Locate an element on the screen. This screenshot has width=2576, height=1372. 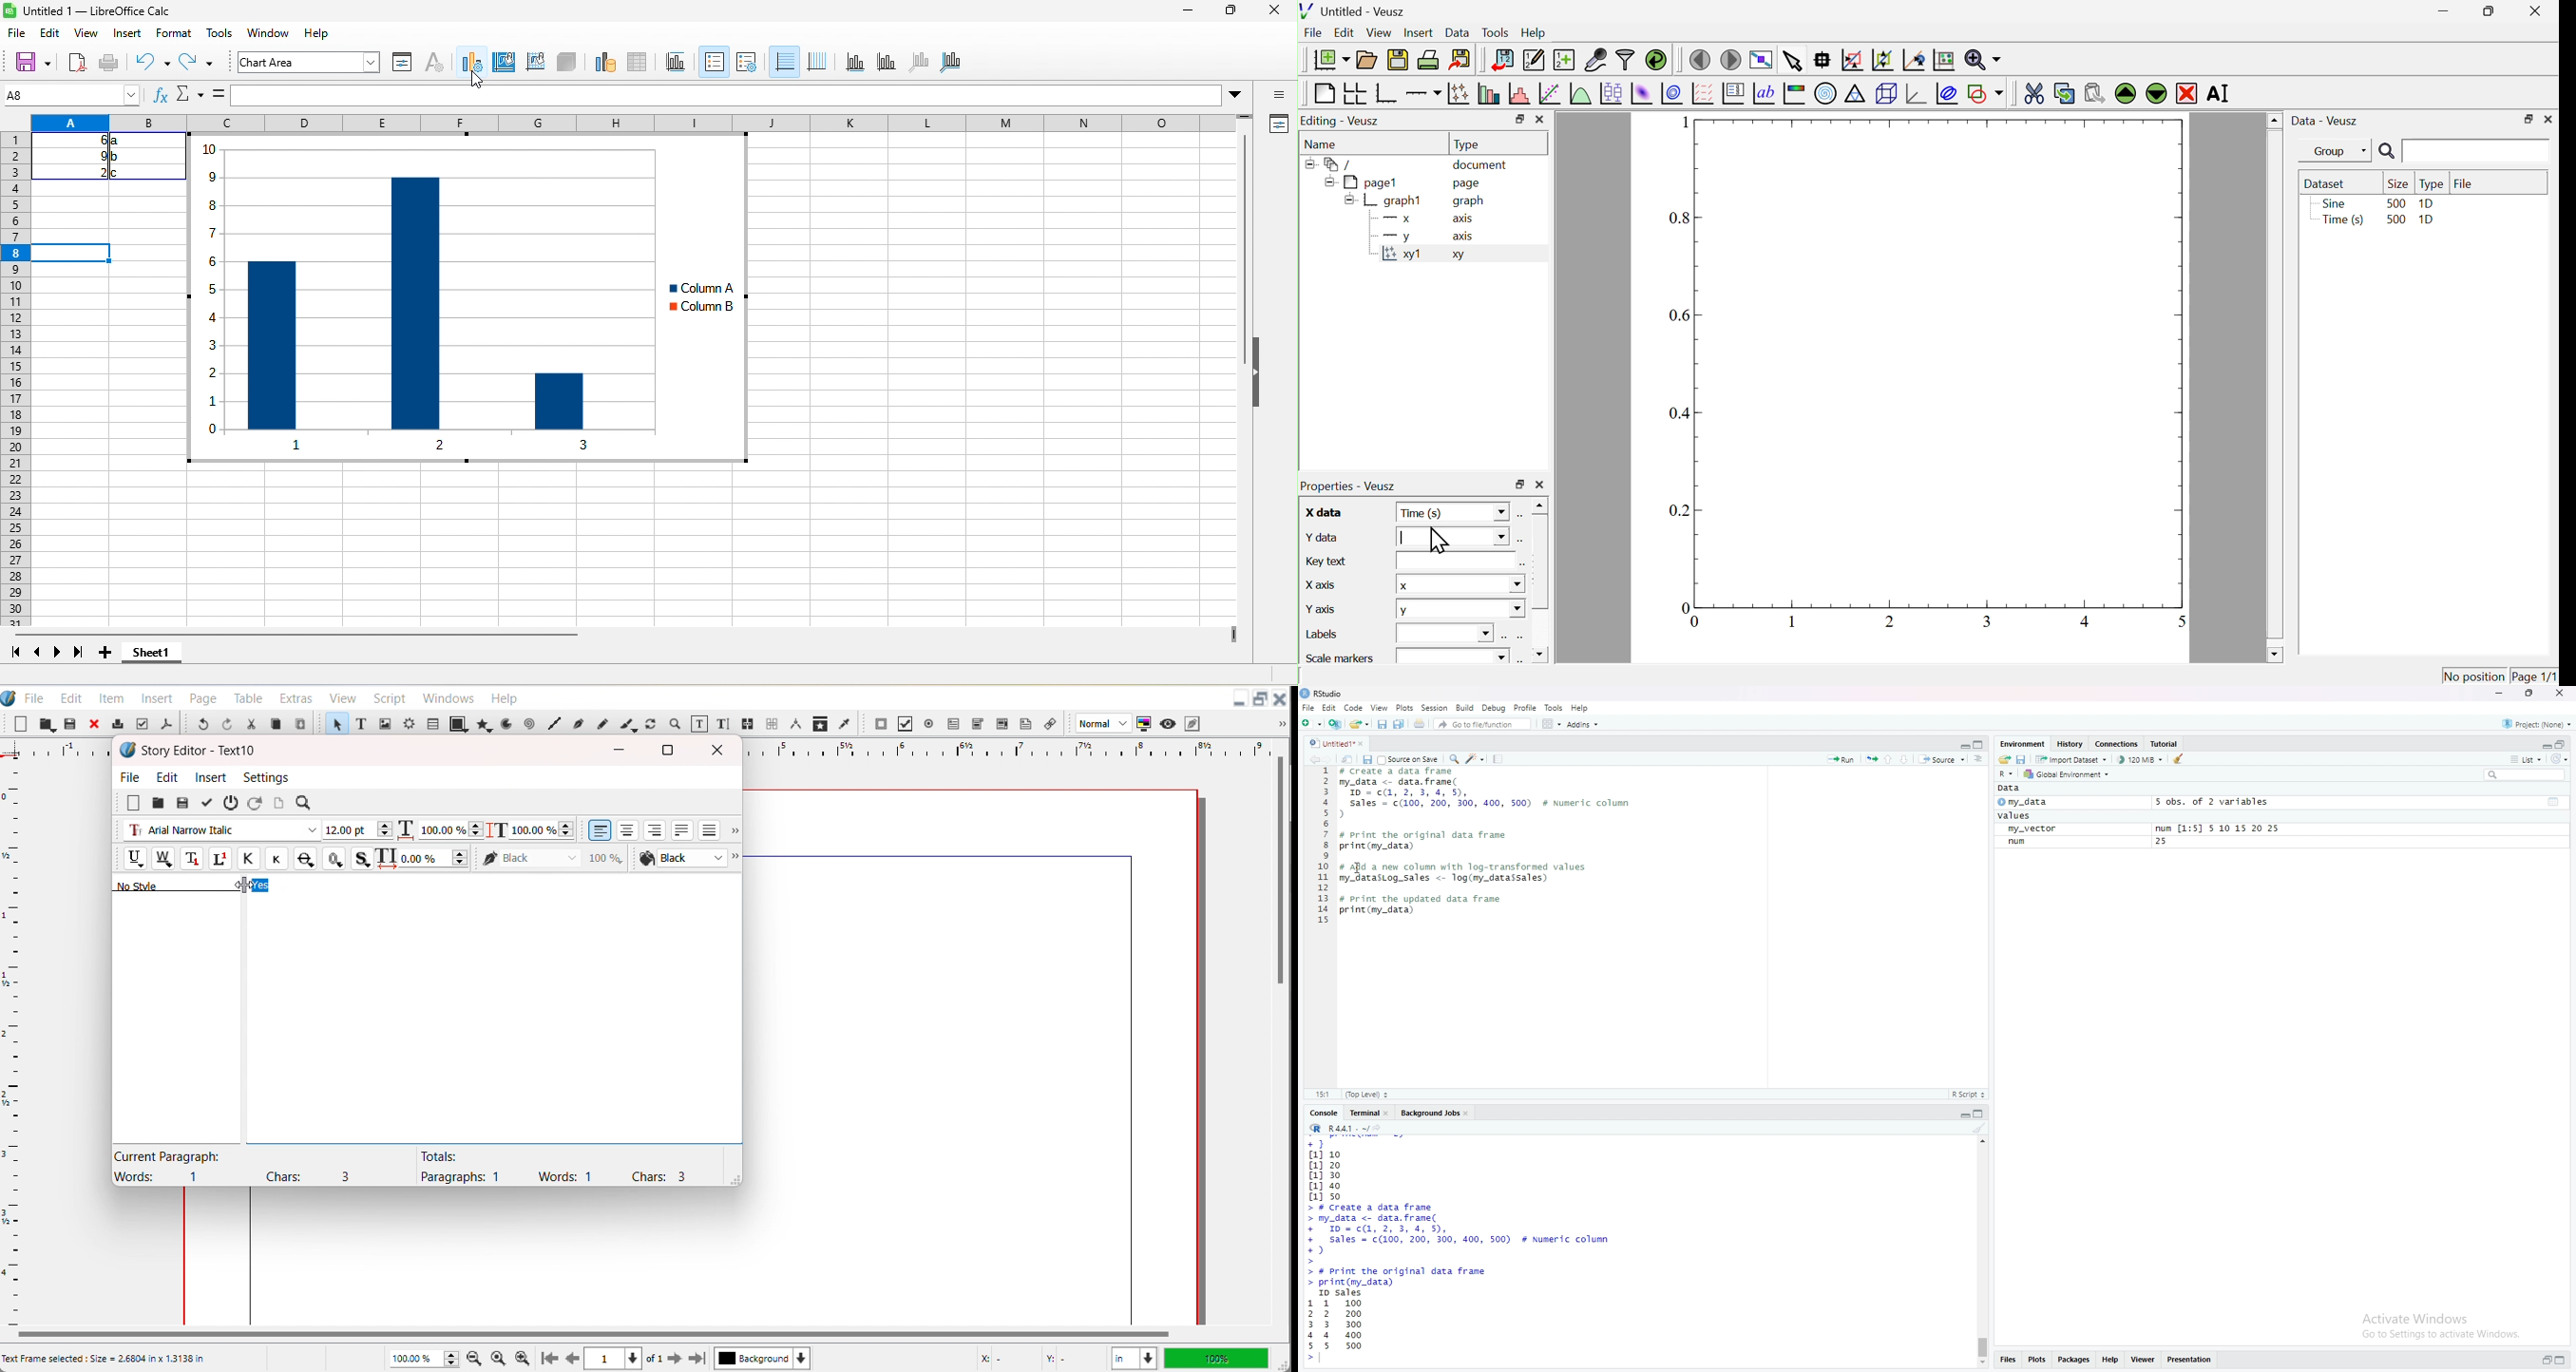
0.4 is located at coordinates (1682, 415).